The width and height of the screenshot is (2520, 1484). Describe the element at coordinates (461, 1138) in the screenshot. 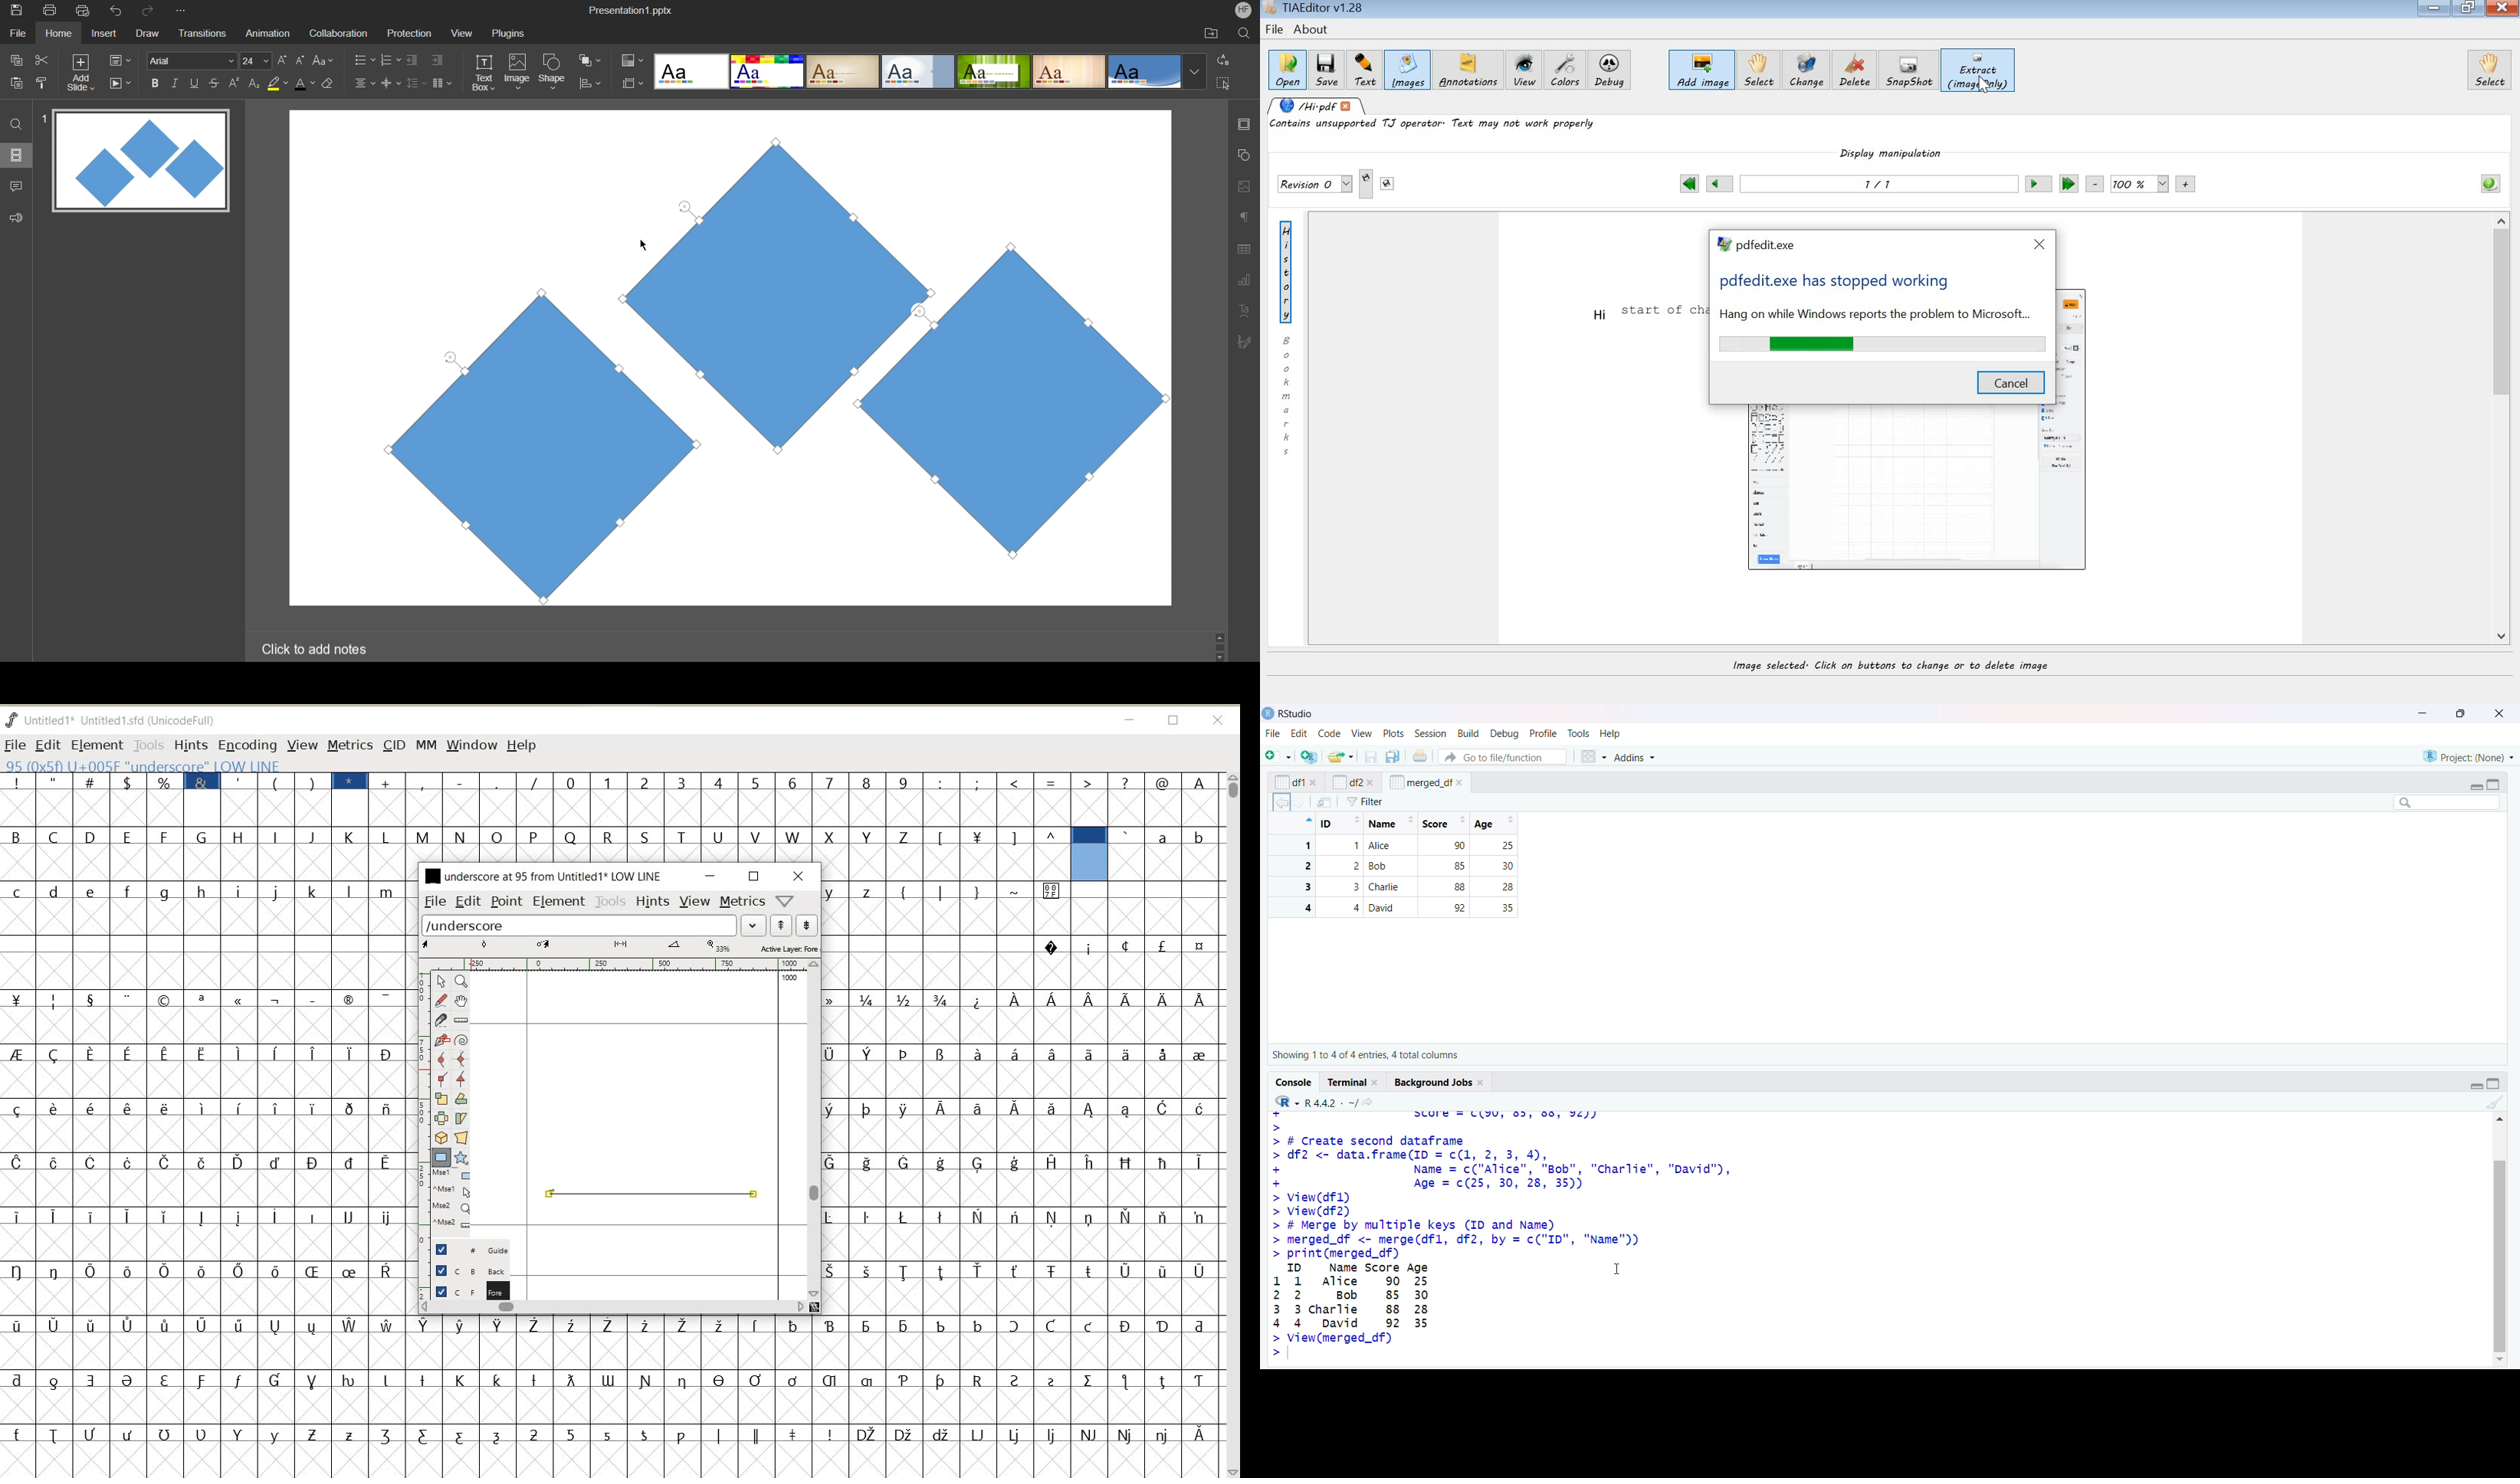

I see `perform a perspective transformation on the selection` at that location.